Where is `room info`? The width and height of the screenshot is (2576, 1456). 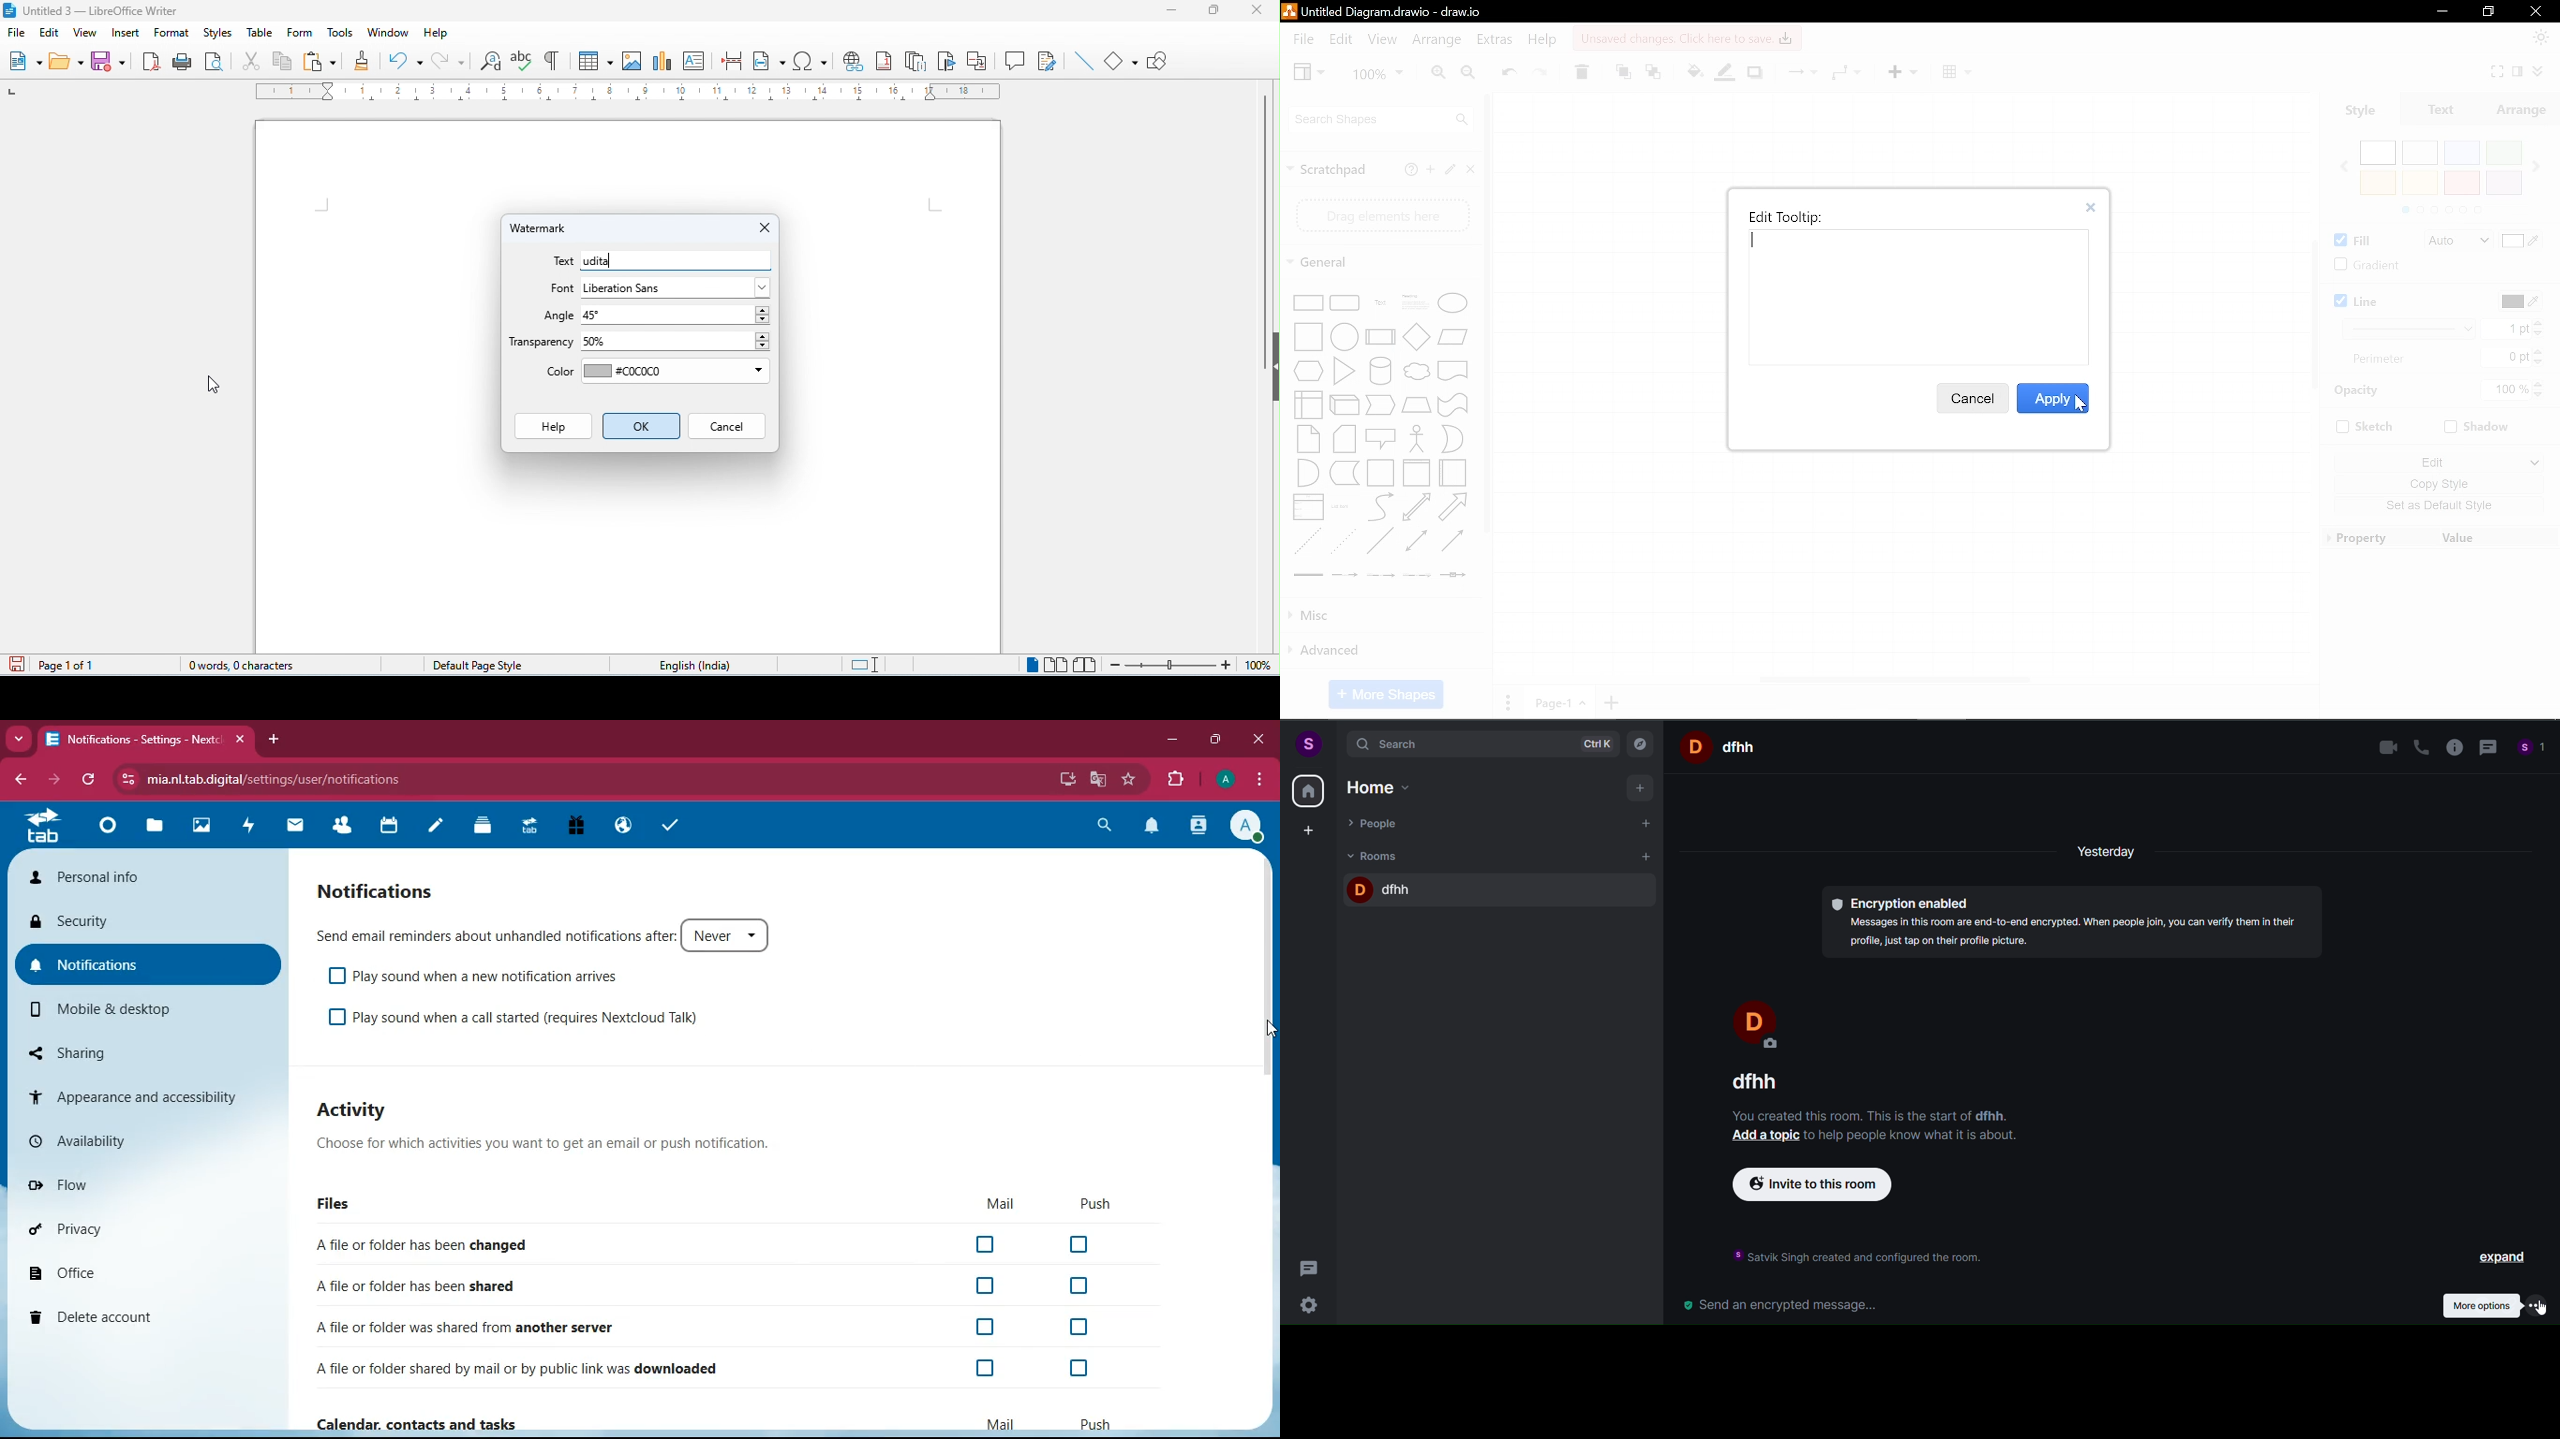
room info is located at coordinates (2450, 748).